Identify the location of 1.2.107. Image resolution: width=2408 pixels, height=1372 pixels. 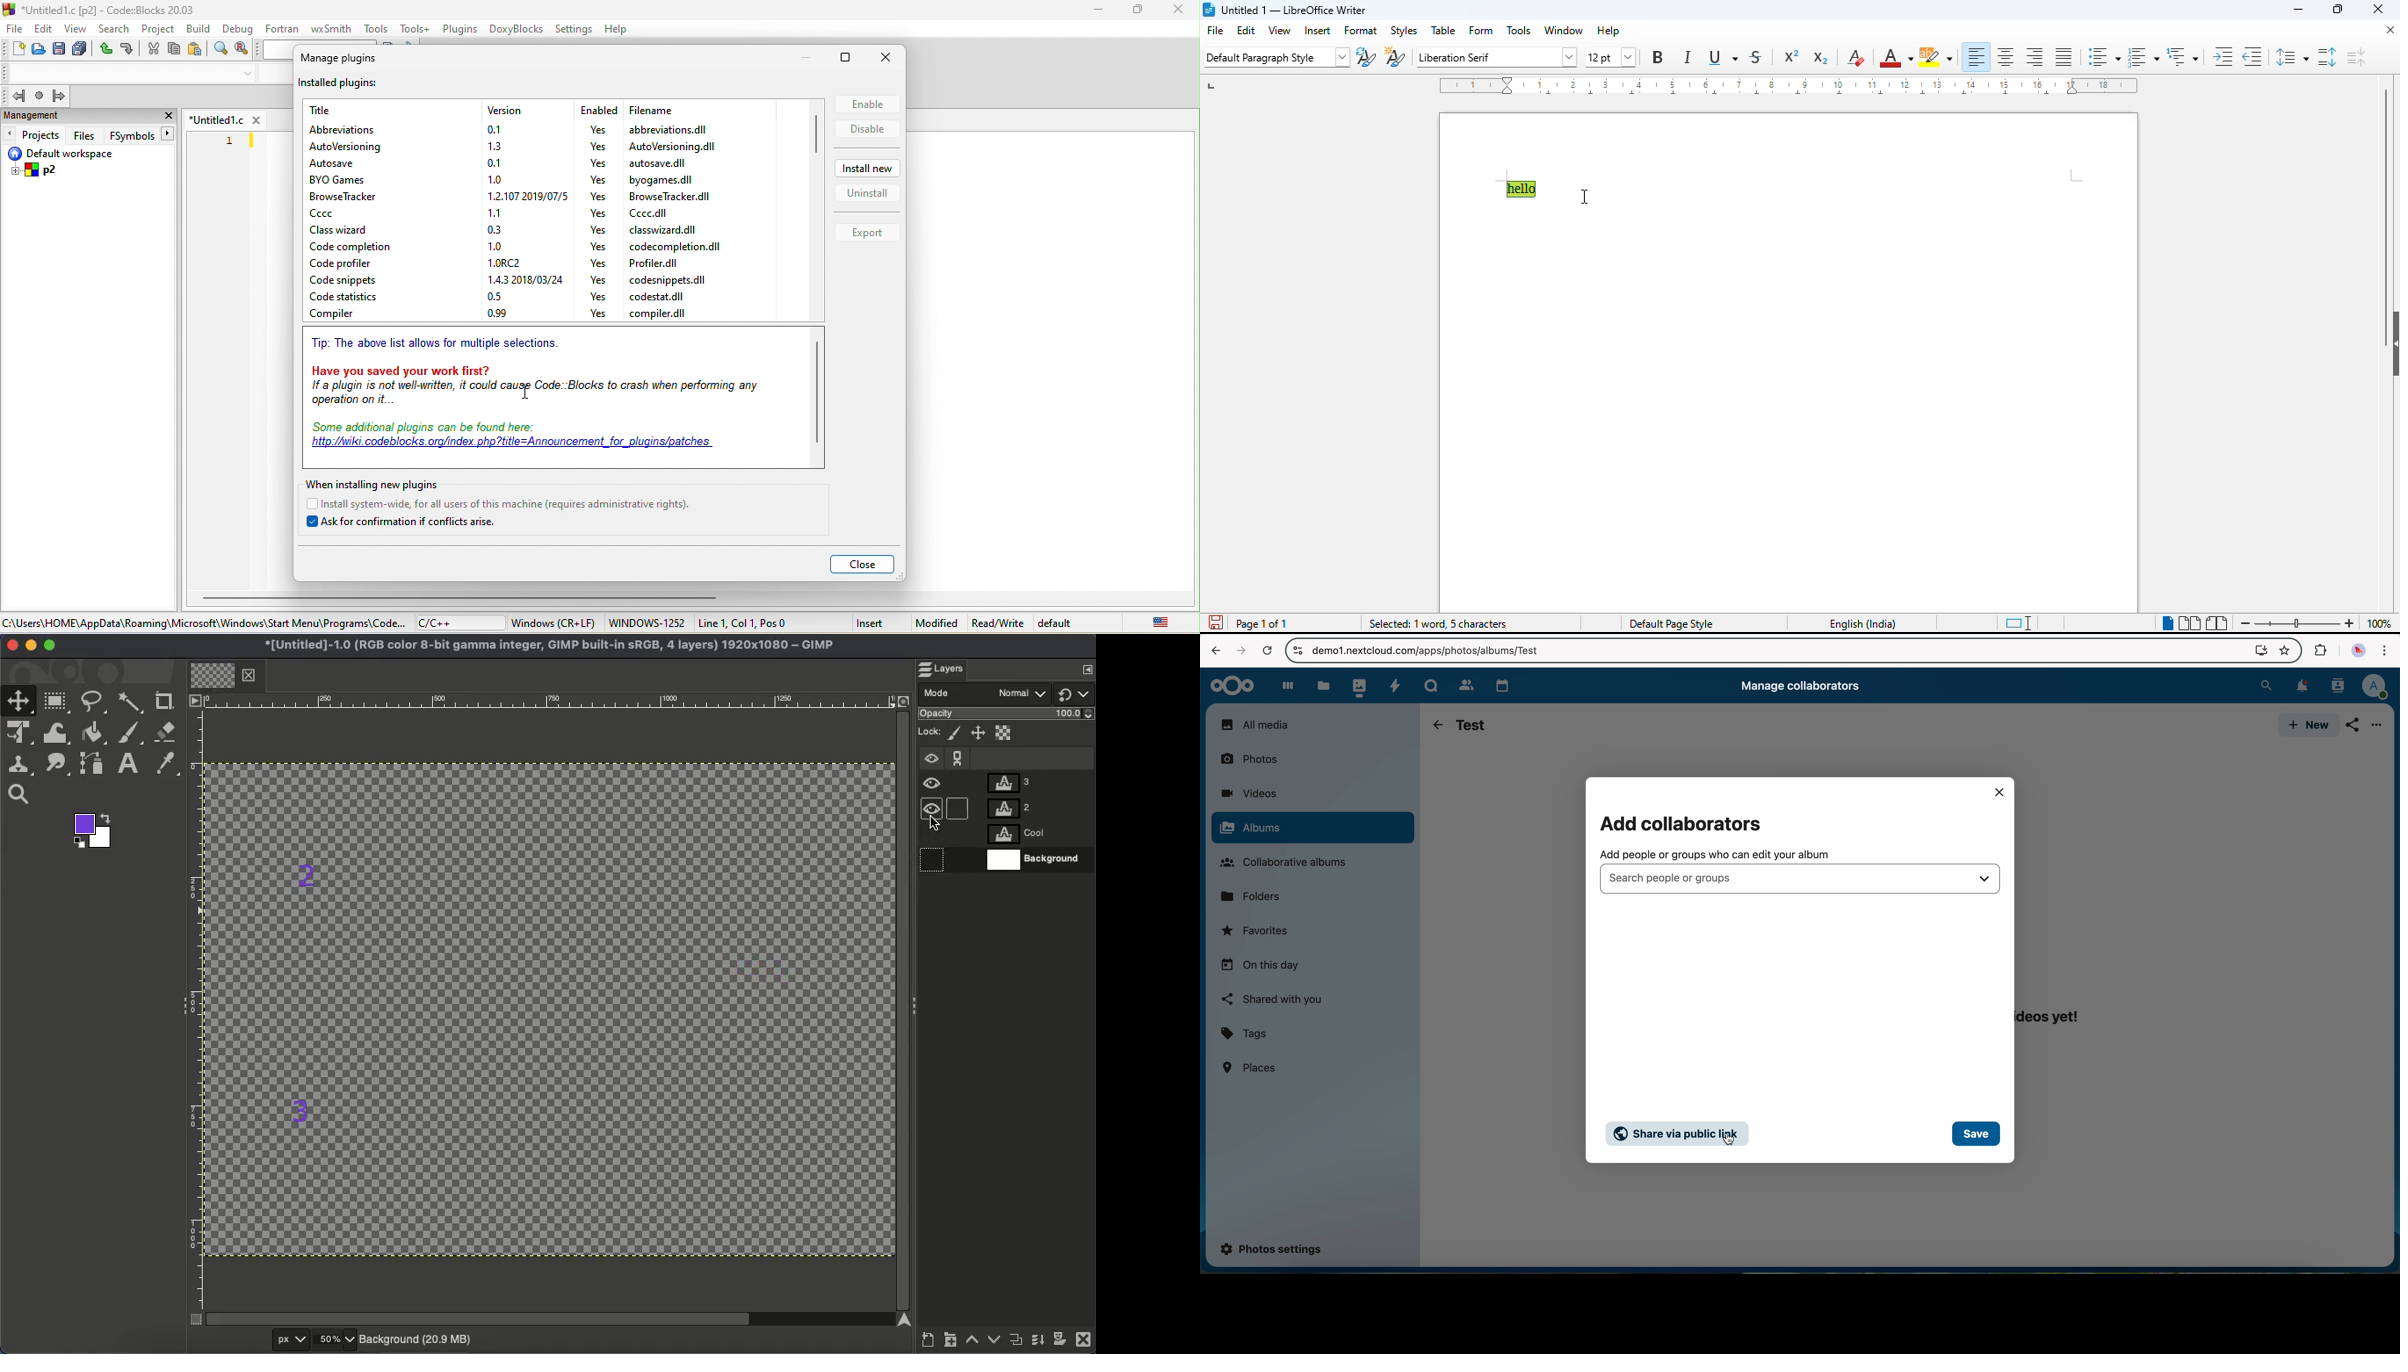
(523, 197).